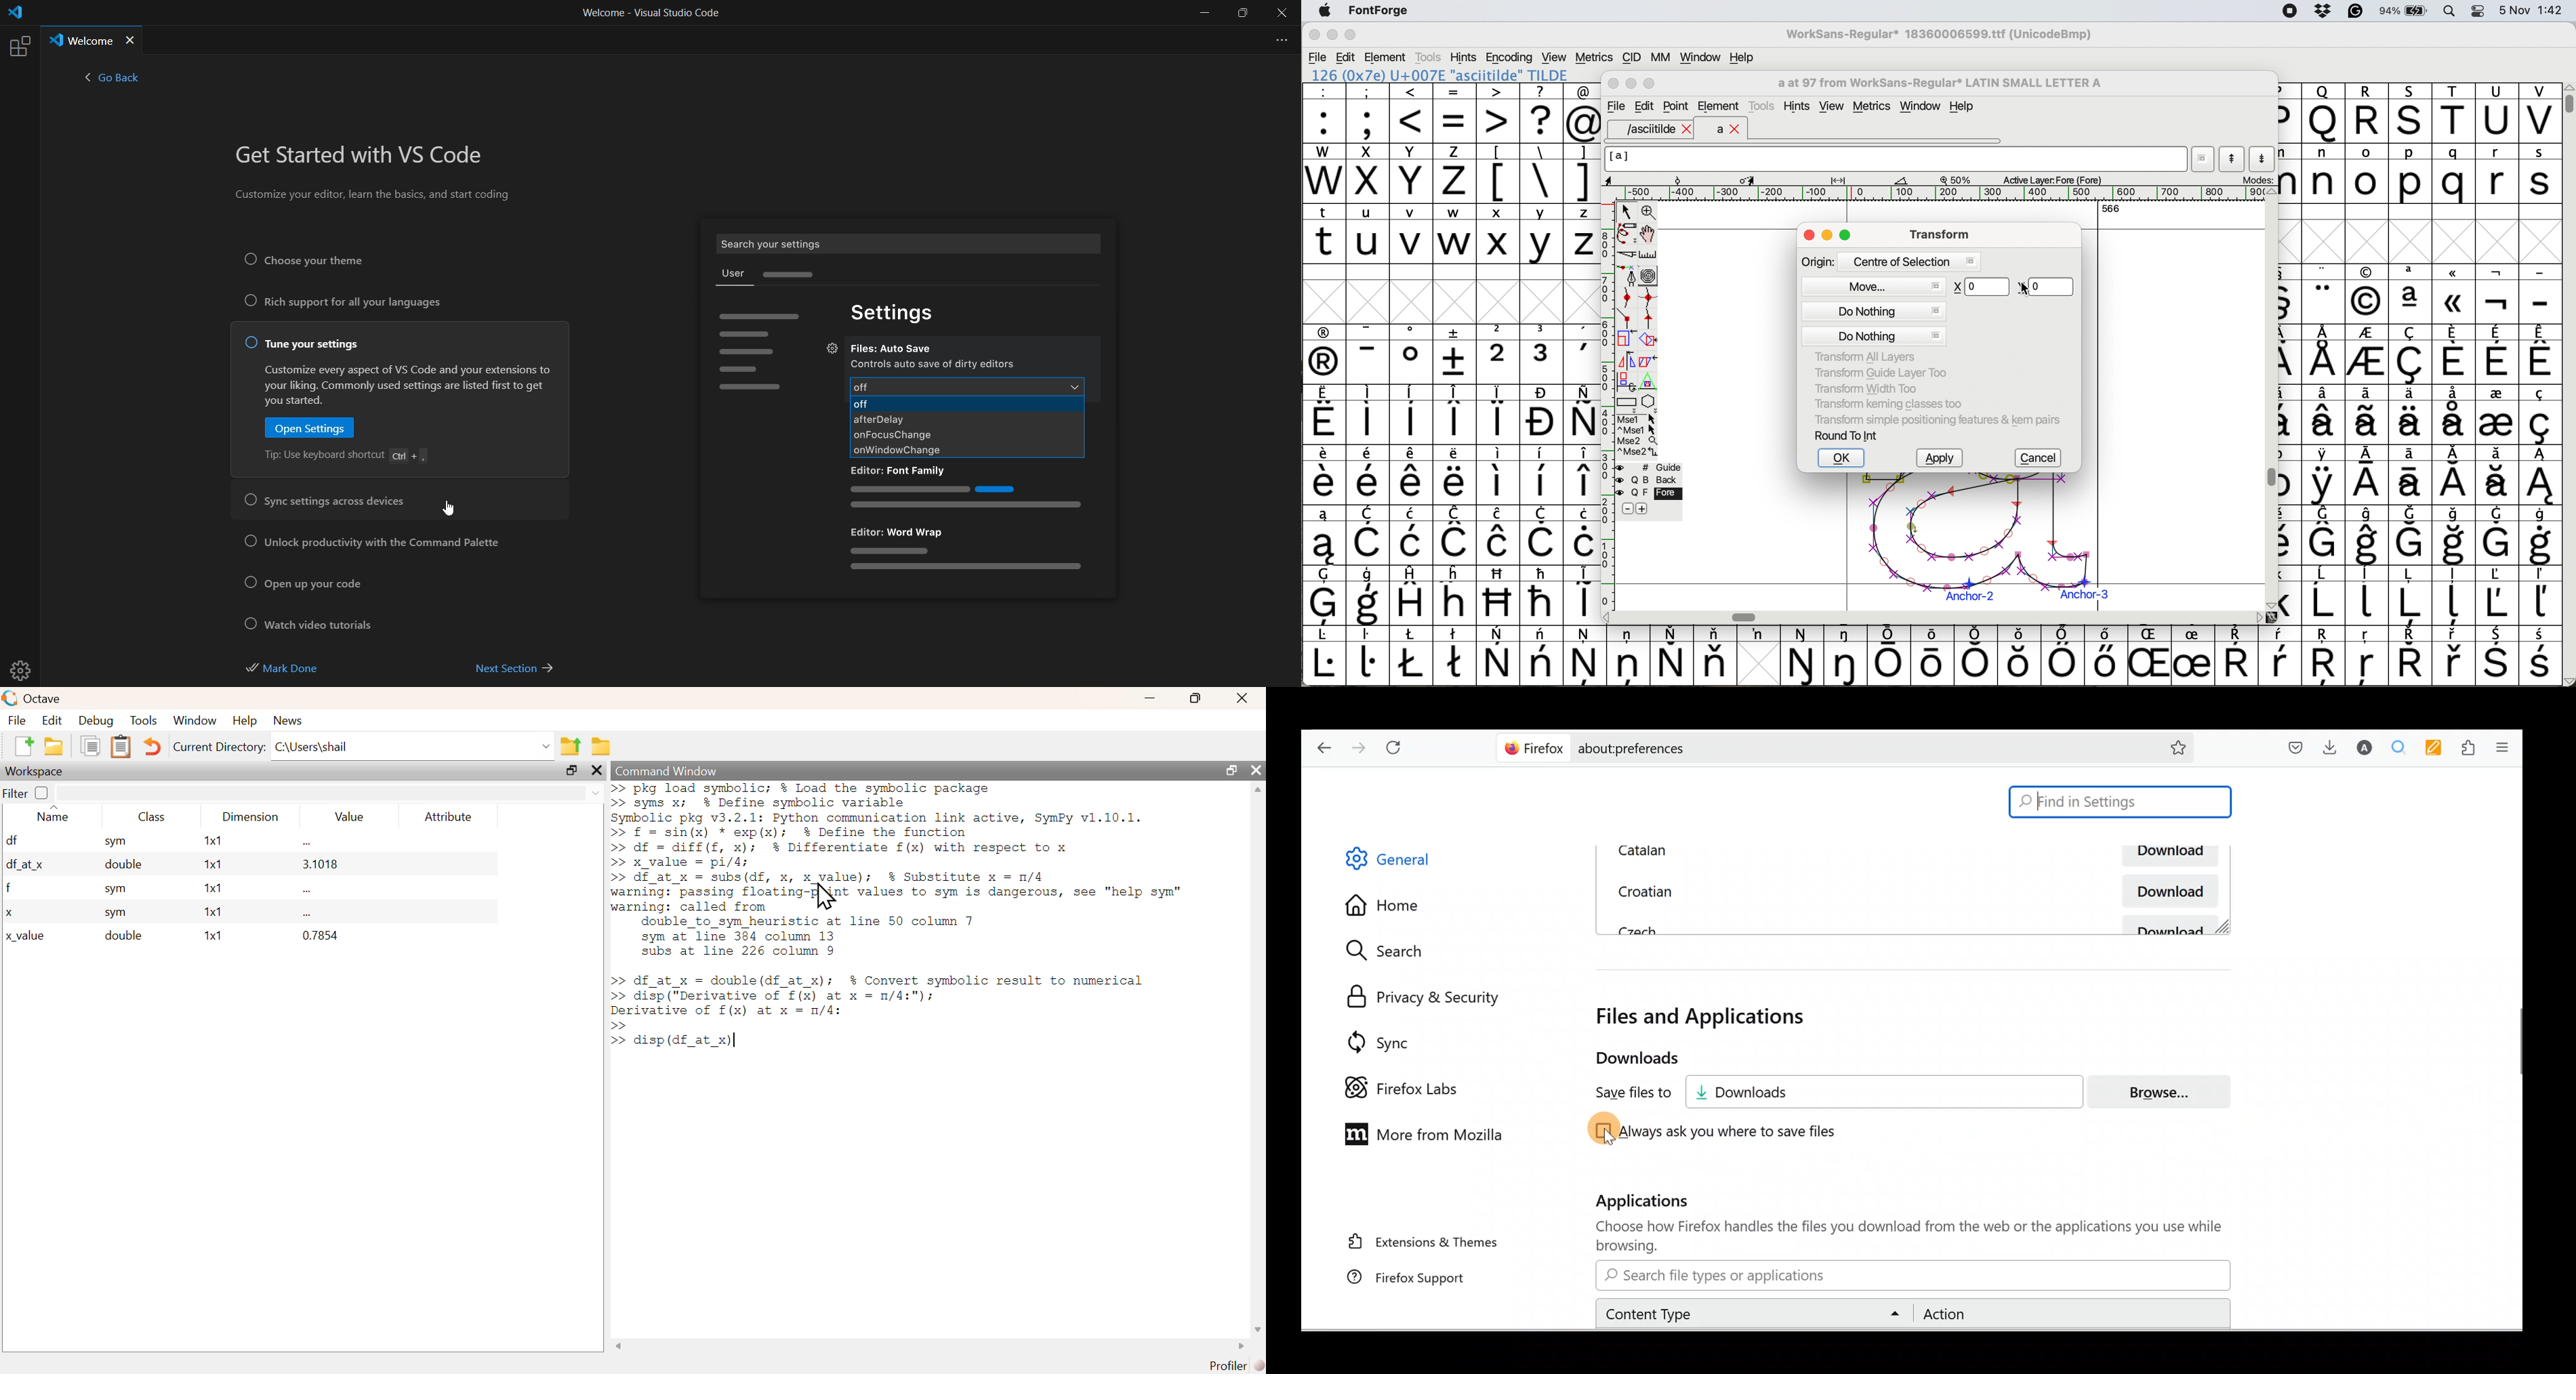 The width and height of the screenshot is (2576, 1400). I want to click on date and time, so click(2532, 9).